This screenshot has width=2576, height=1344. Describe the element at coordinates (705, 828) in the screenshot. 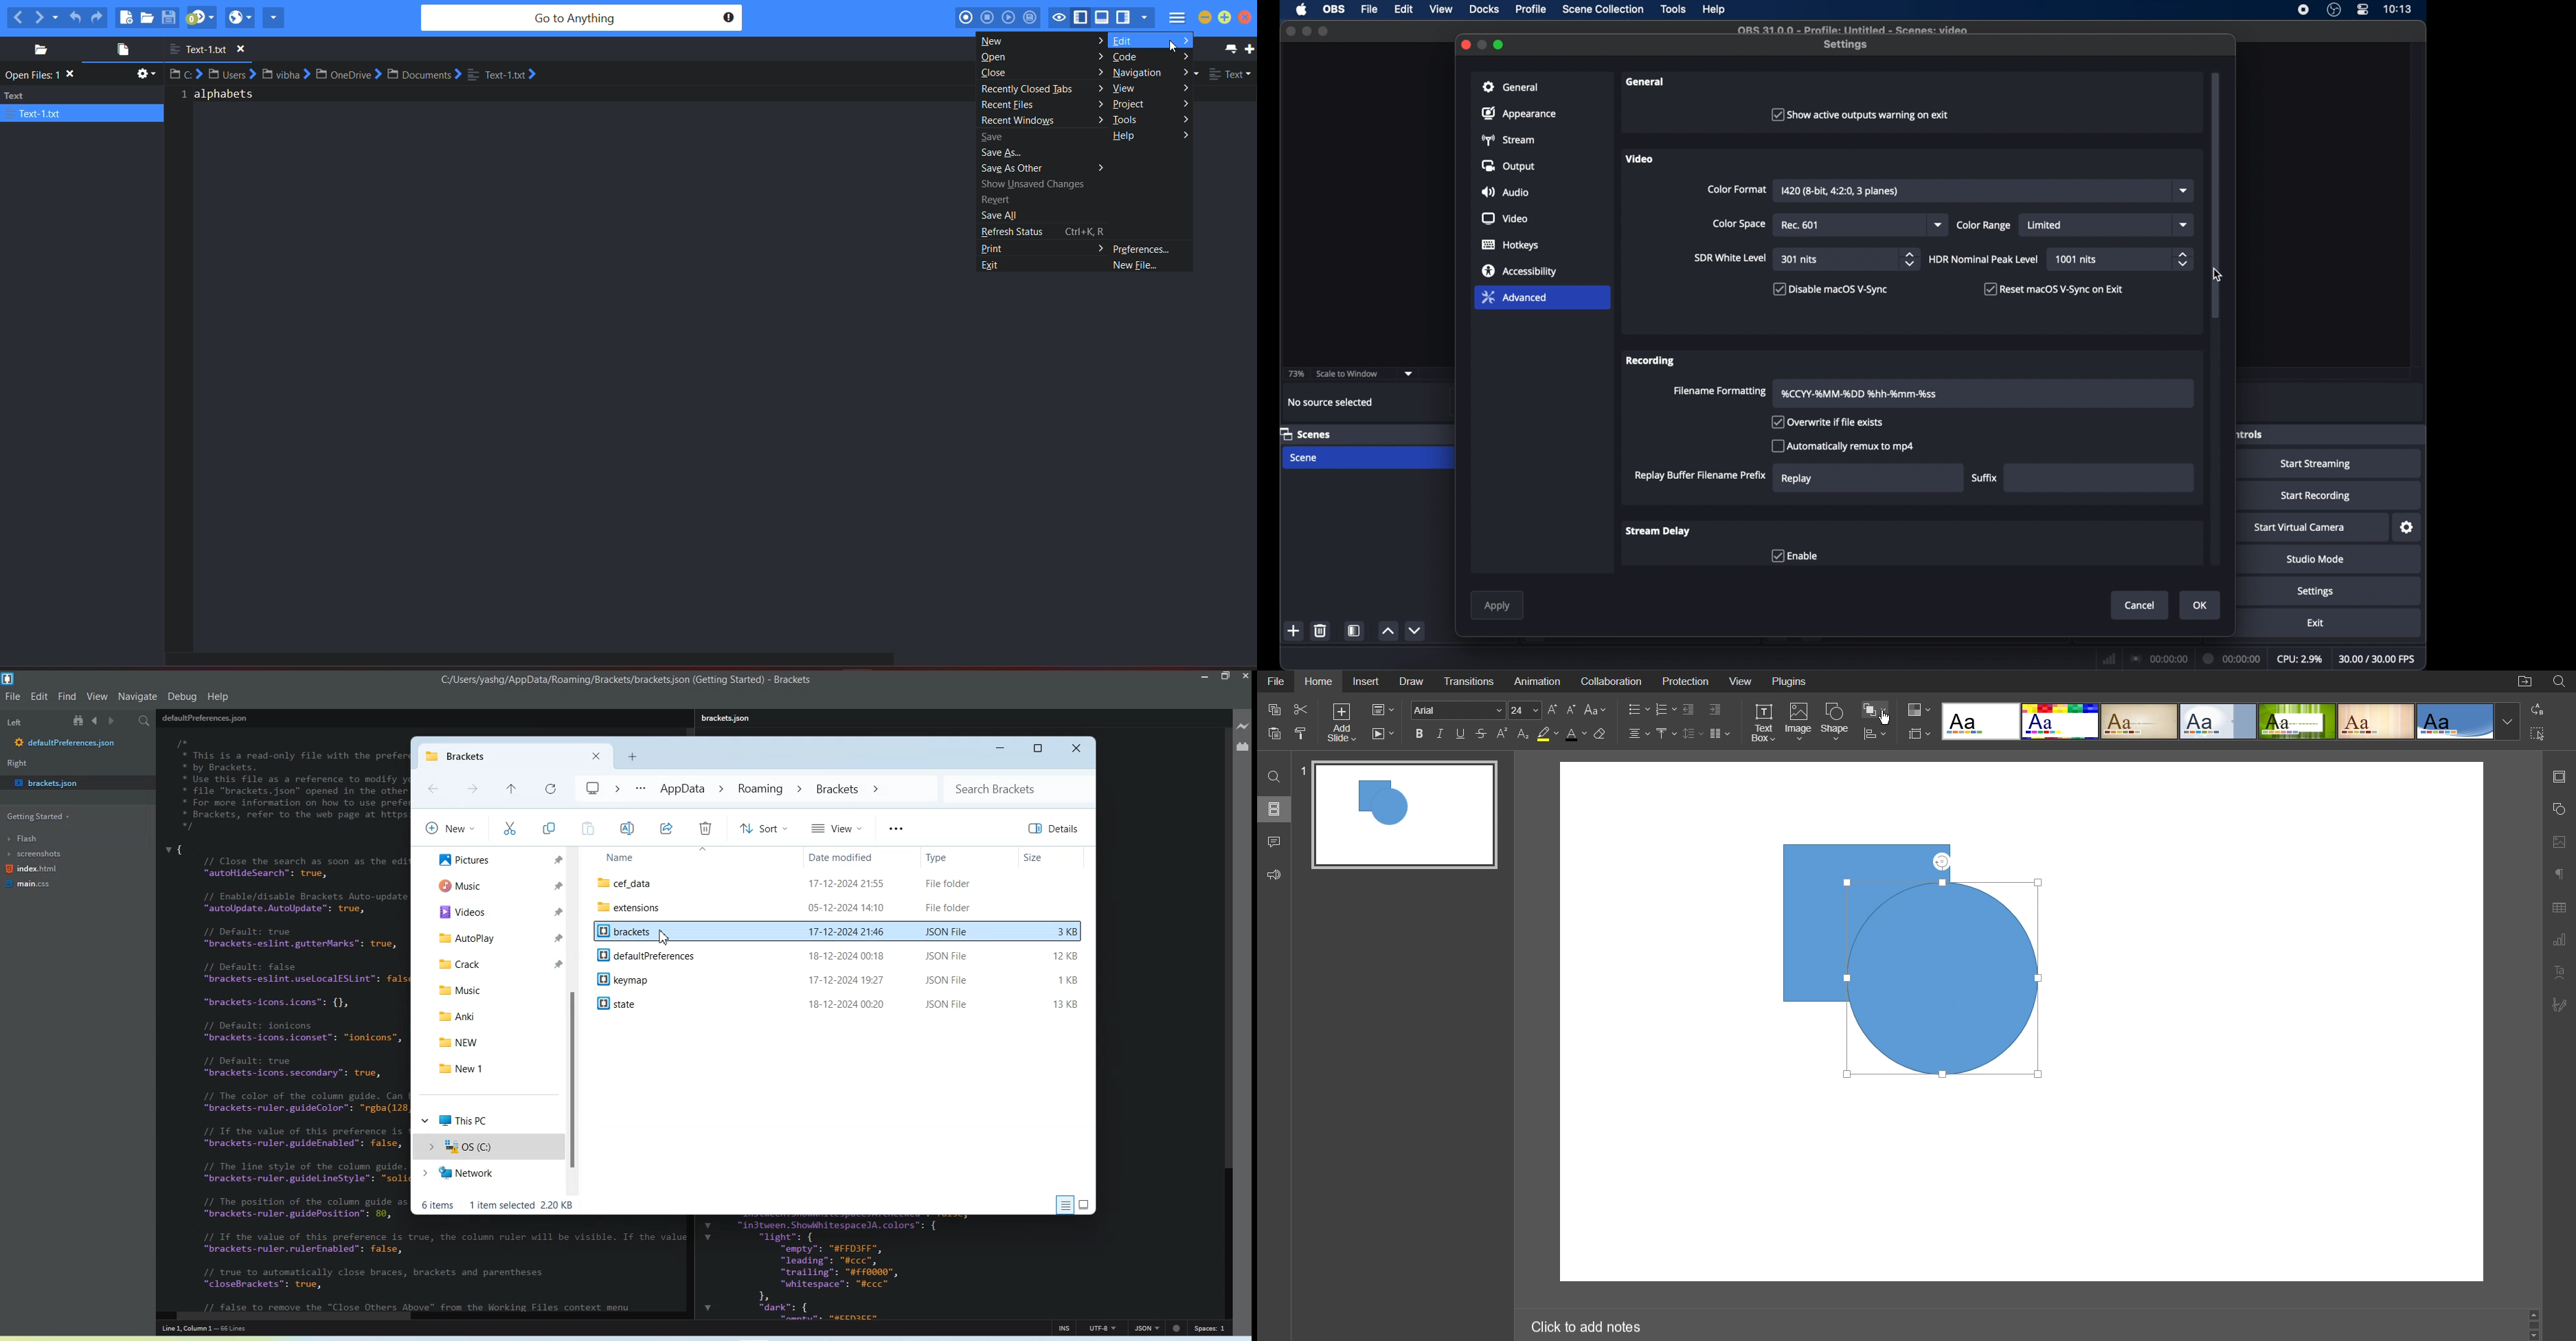

I see `Delete` at that location.